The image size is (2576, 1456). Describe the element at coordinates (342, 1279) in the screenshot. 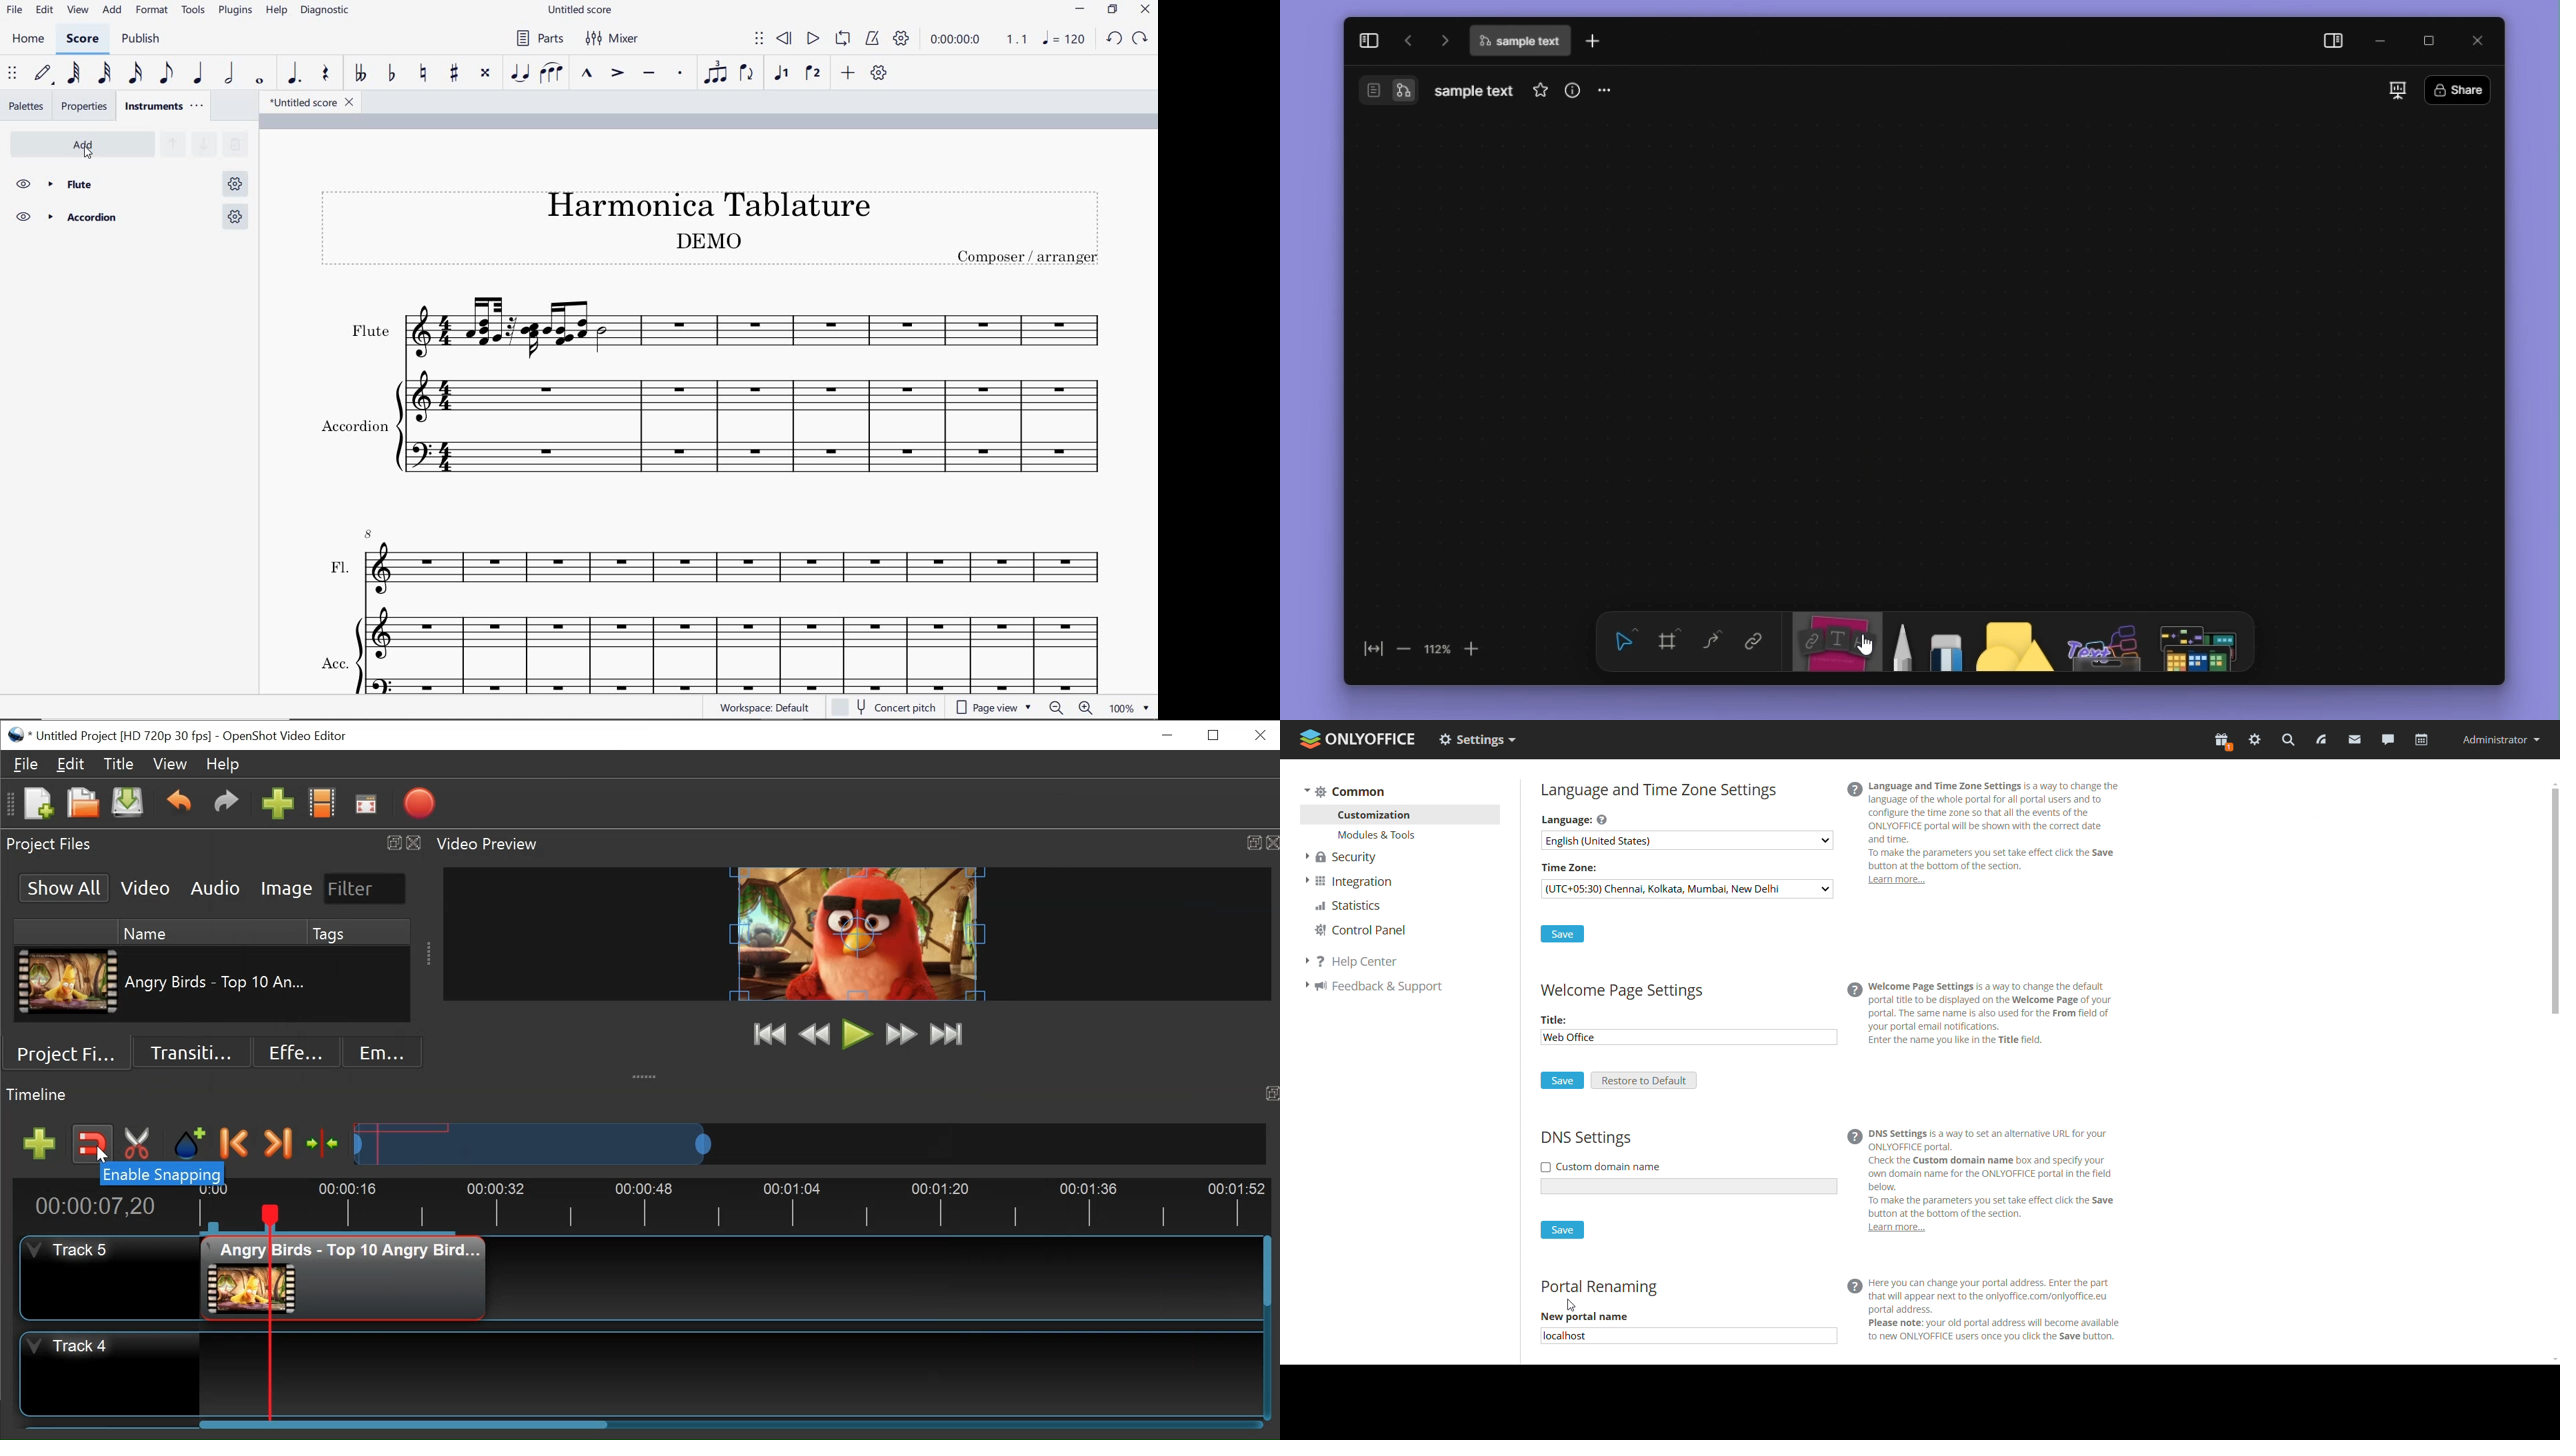

I see `Clip at Timeline` at that location.